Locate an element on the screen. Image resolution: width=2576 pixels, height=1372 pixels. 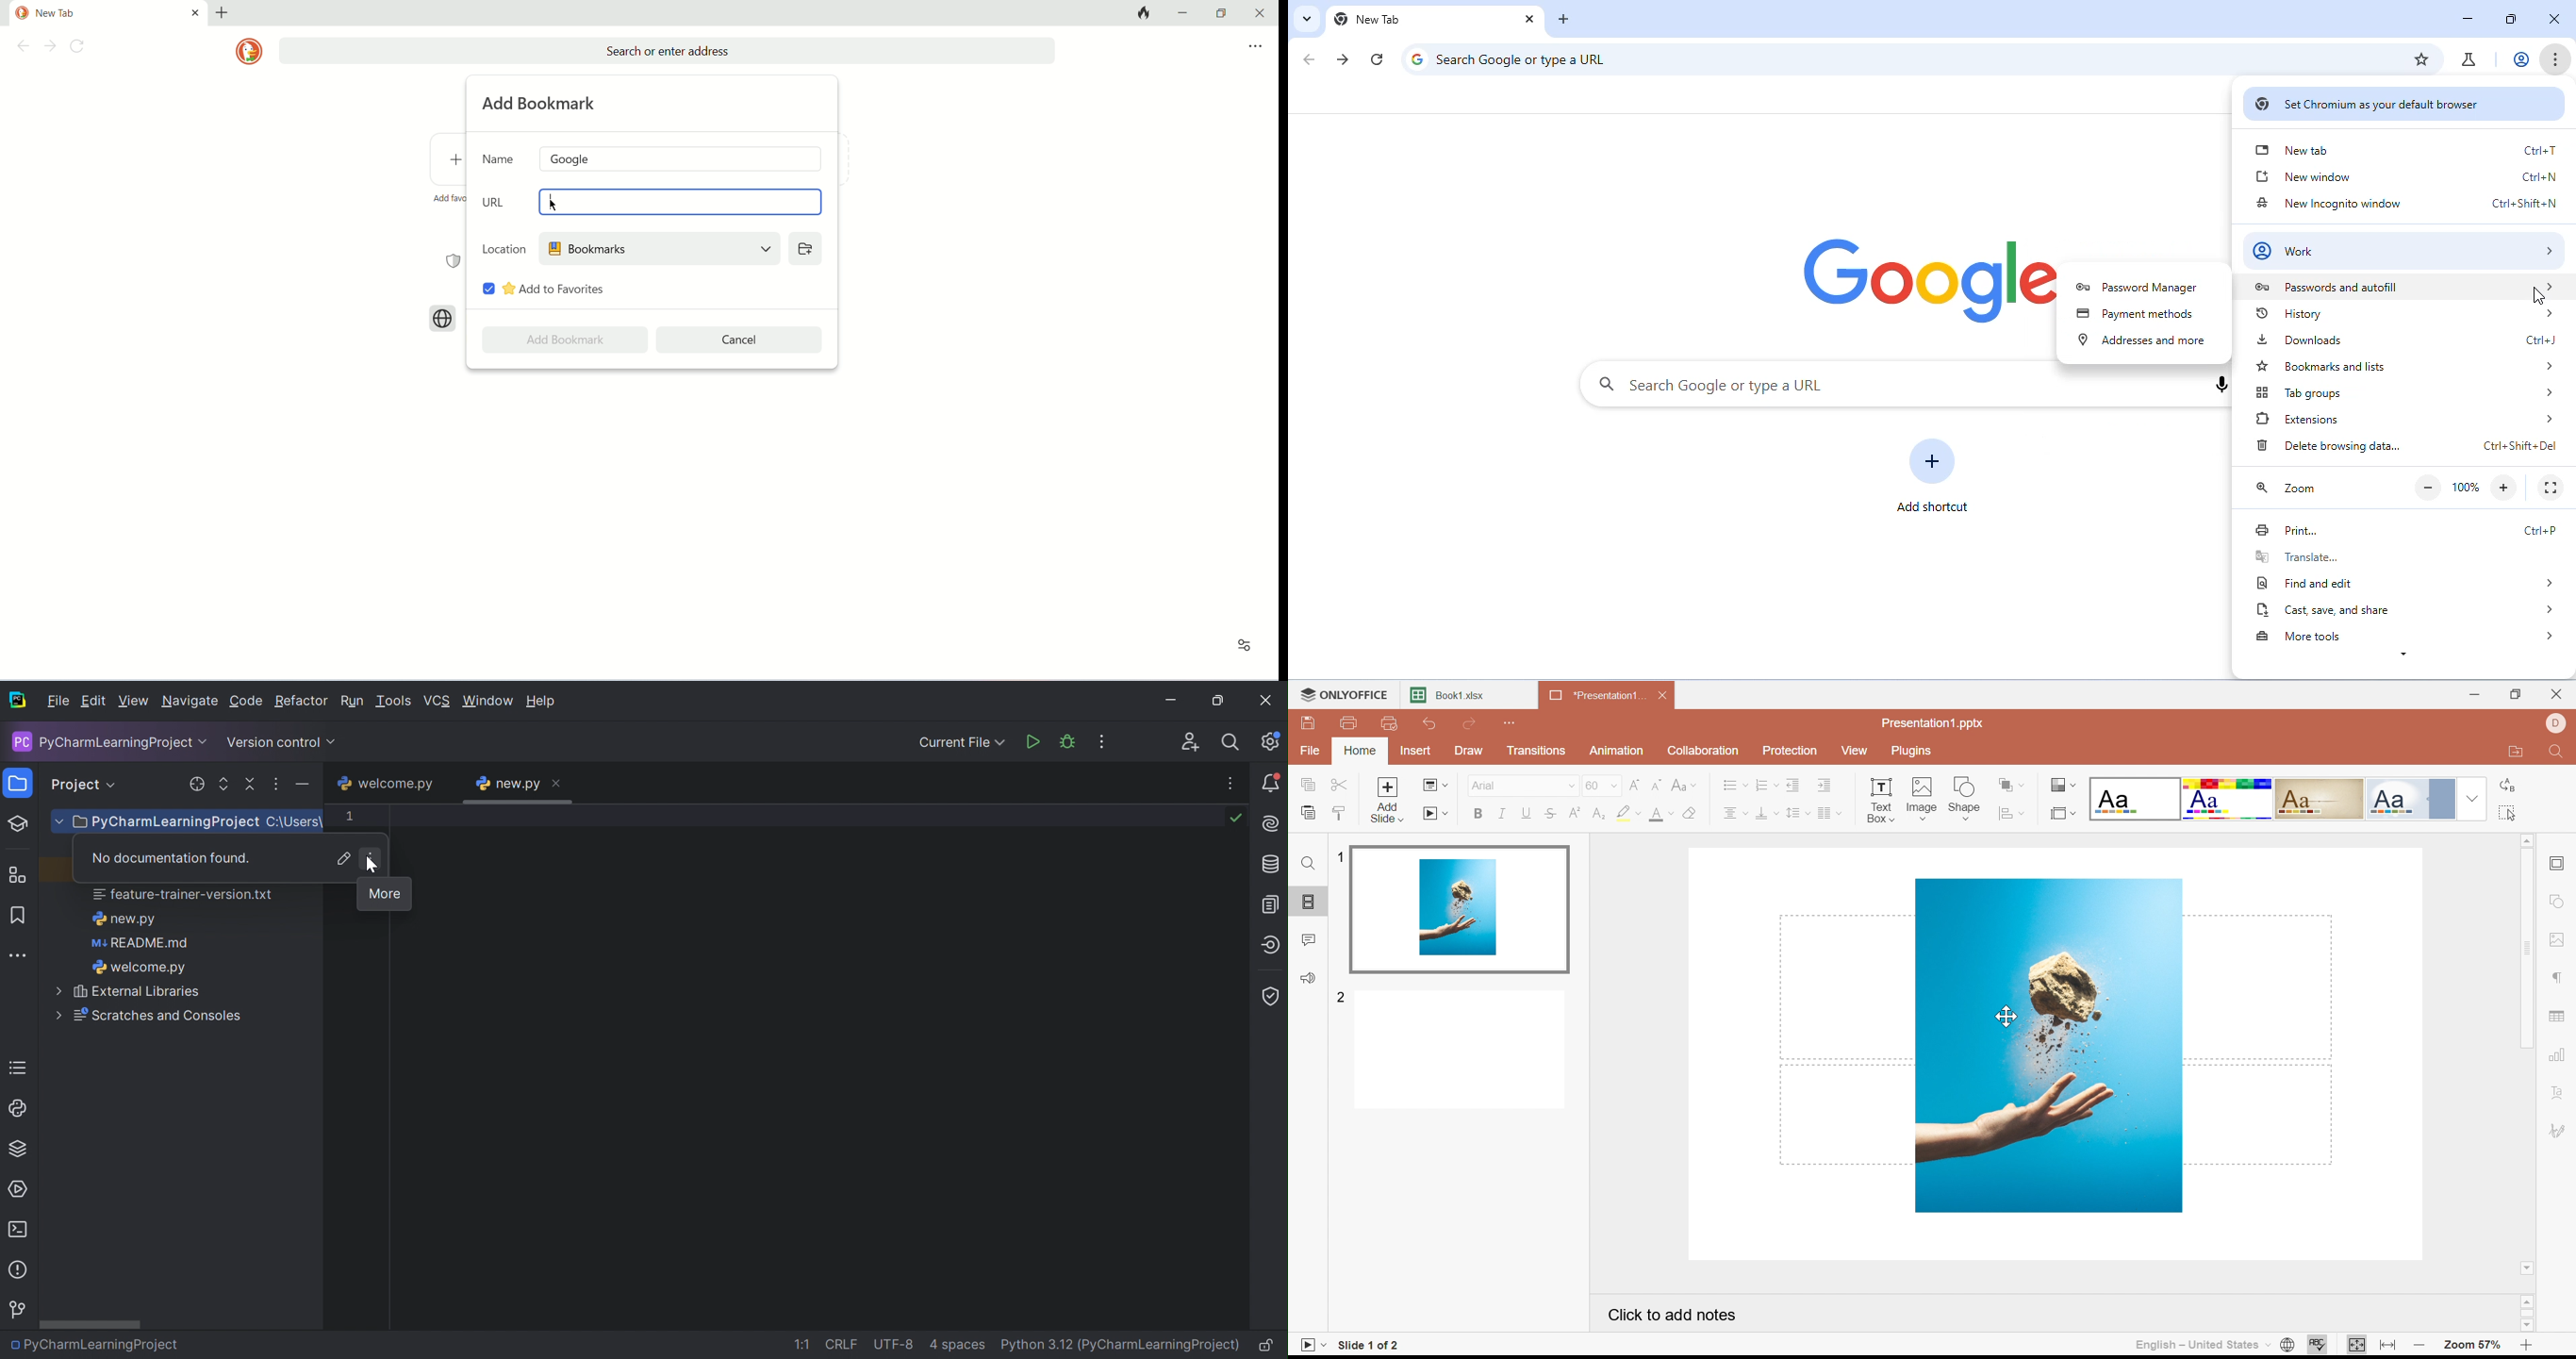
Drop Down is located at coordinates (2469, 798).